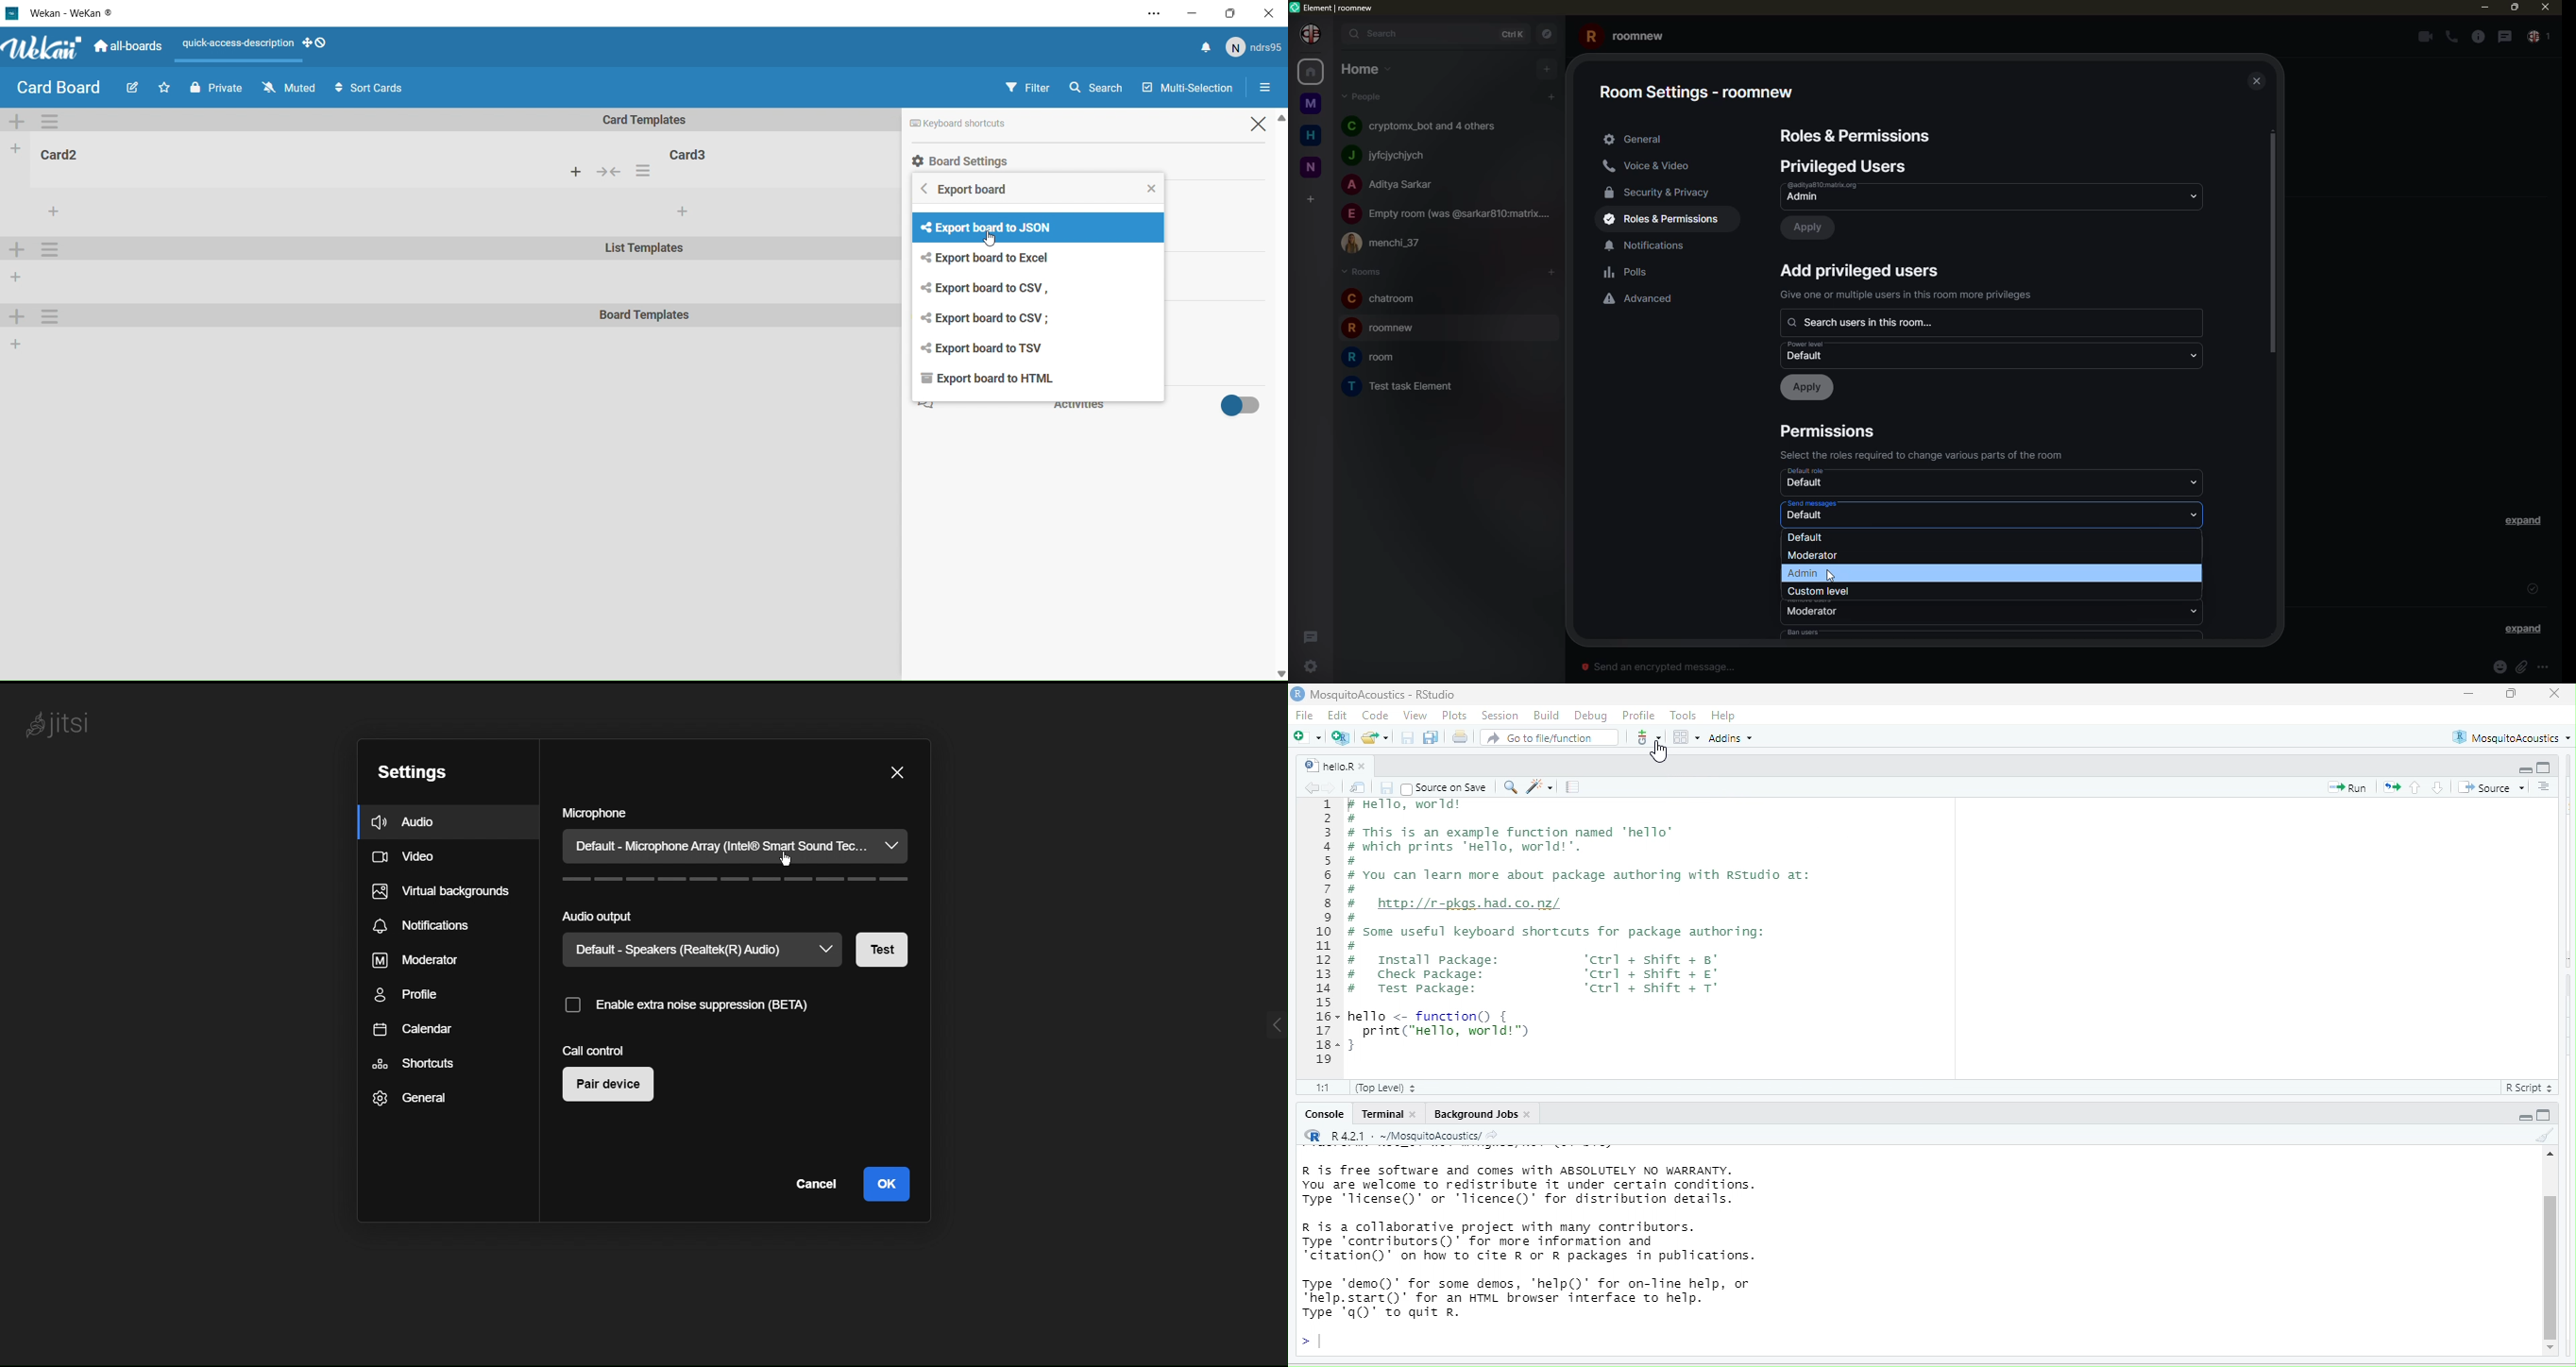 The width and height of the screenshot is (2576, 1372). What do you see at coordinates (1325, 934) in the screenshot?
I see `1
2
3
a
5
6
7
BH
9
10
1
12
13
1
15

16-
17

18-
19` at bounding box center [1325, 934].